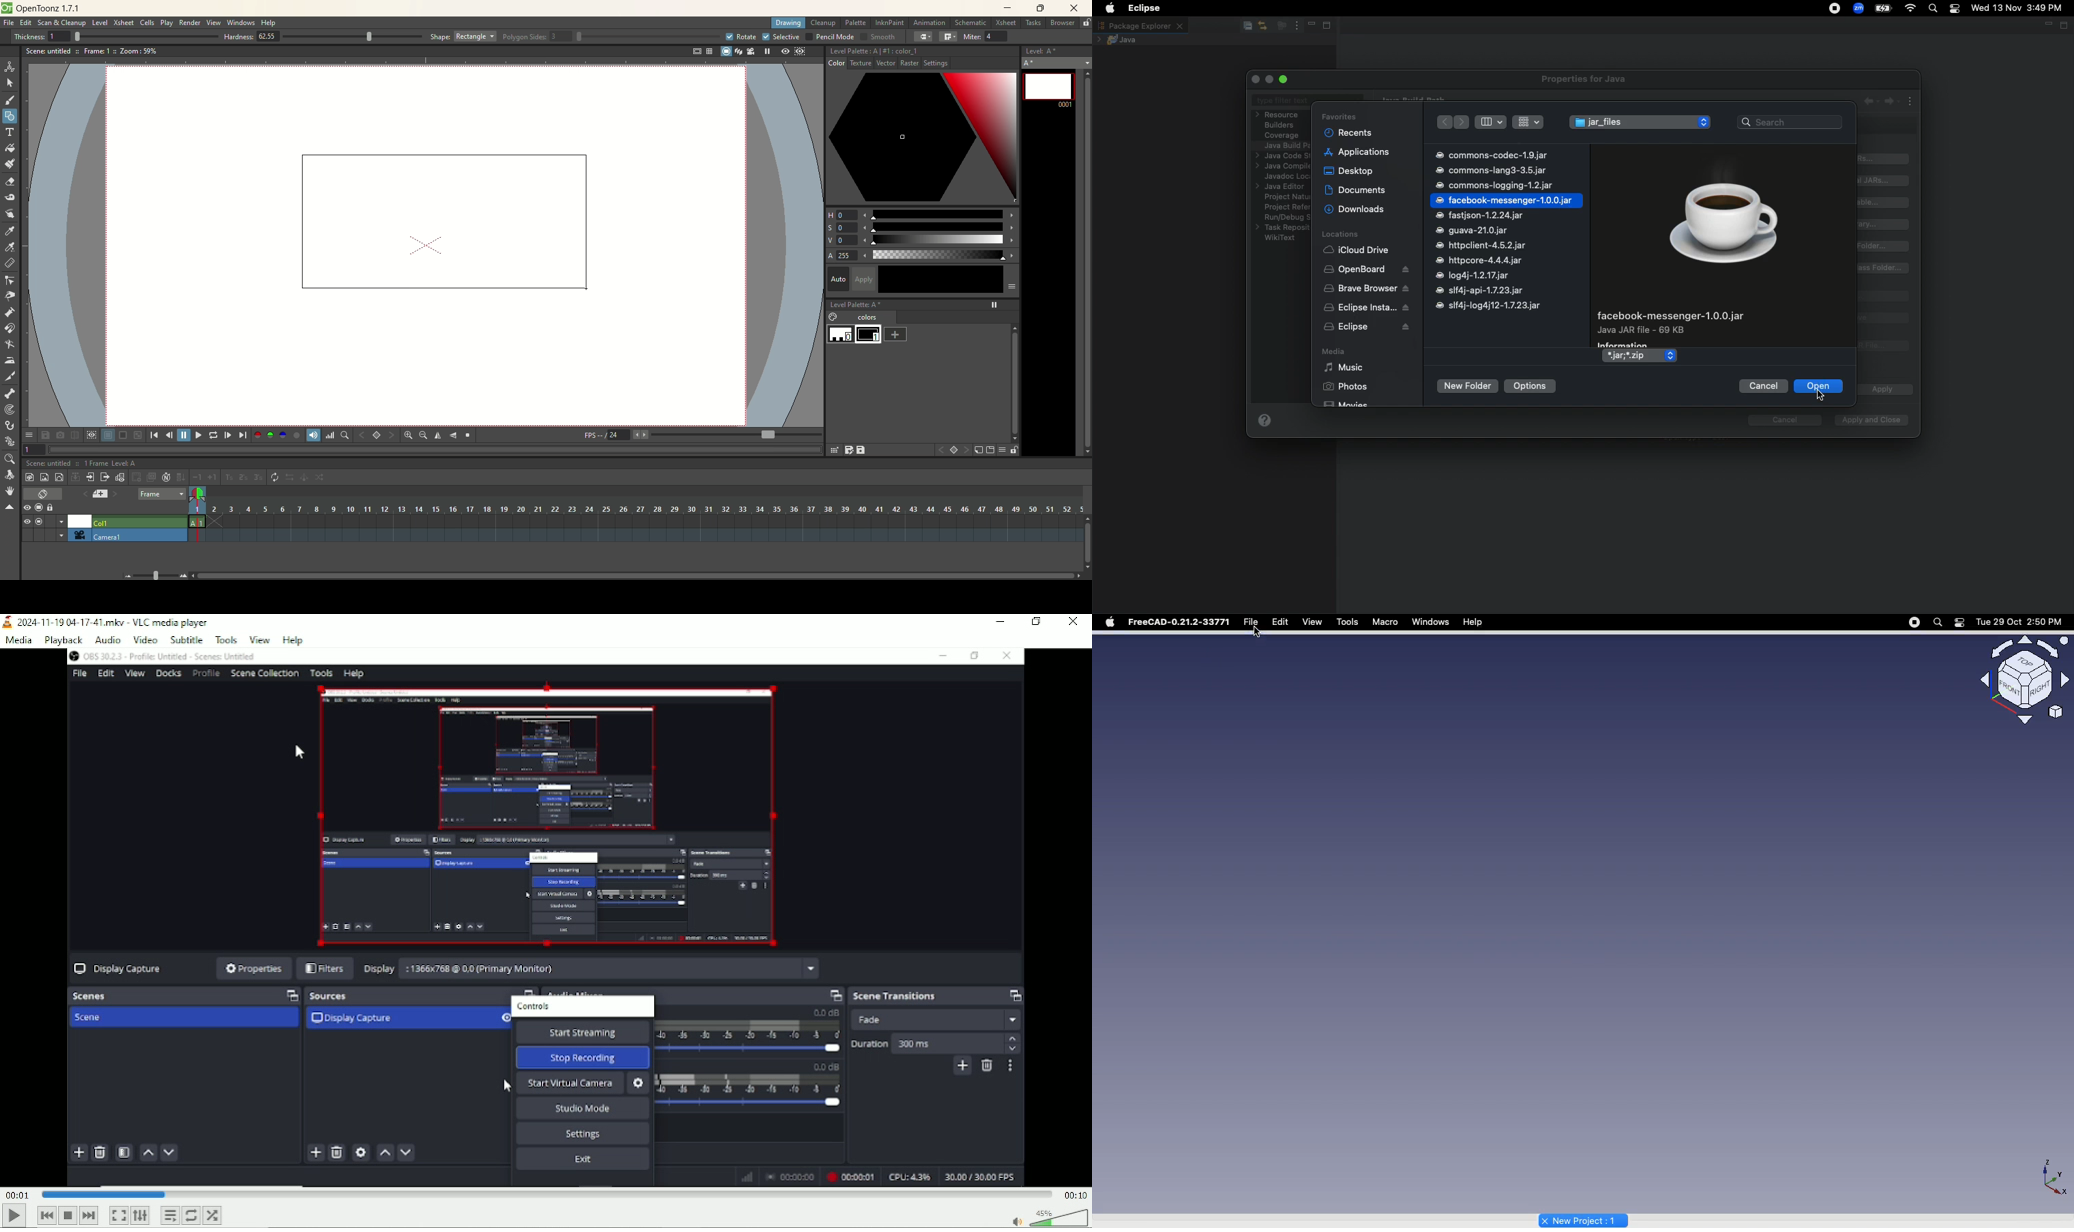 The image size is (2100, 1232). Describe the element at coordinates (740, 36) in the screenshot. I see `rotate` at that location.